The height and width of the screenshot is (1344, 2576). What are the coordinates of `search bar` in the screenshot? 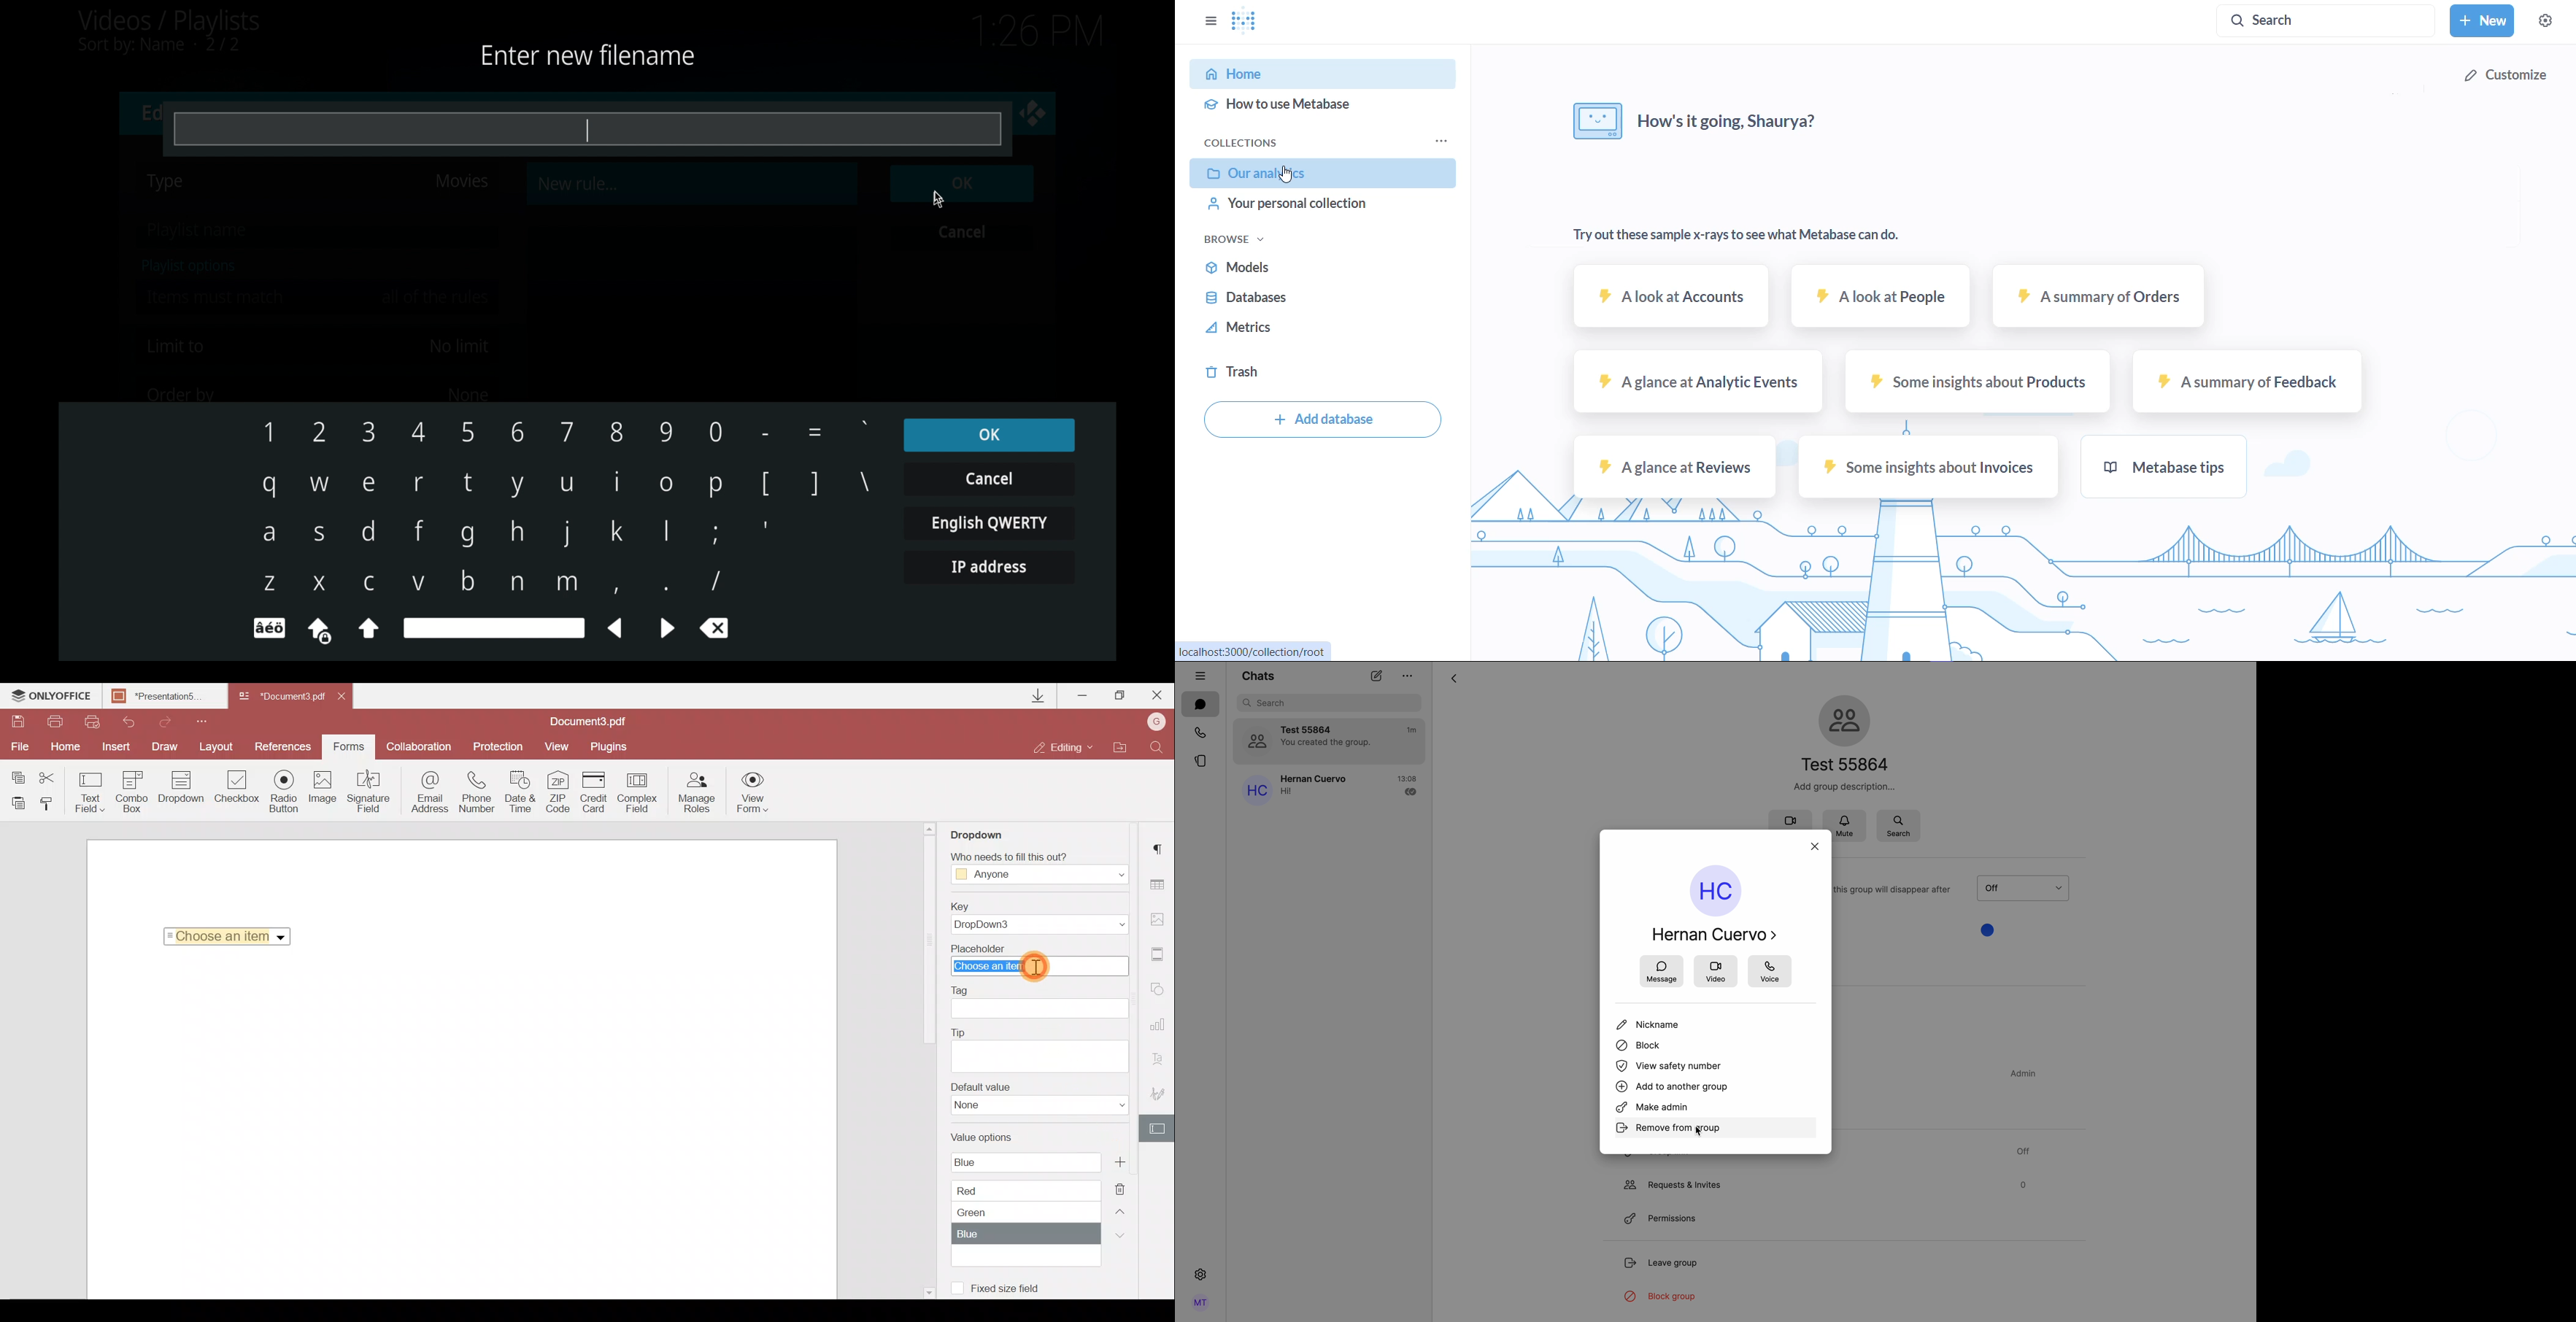 It's located at (1331, 703).